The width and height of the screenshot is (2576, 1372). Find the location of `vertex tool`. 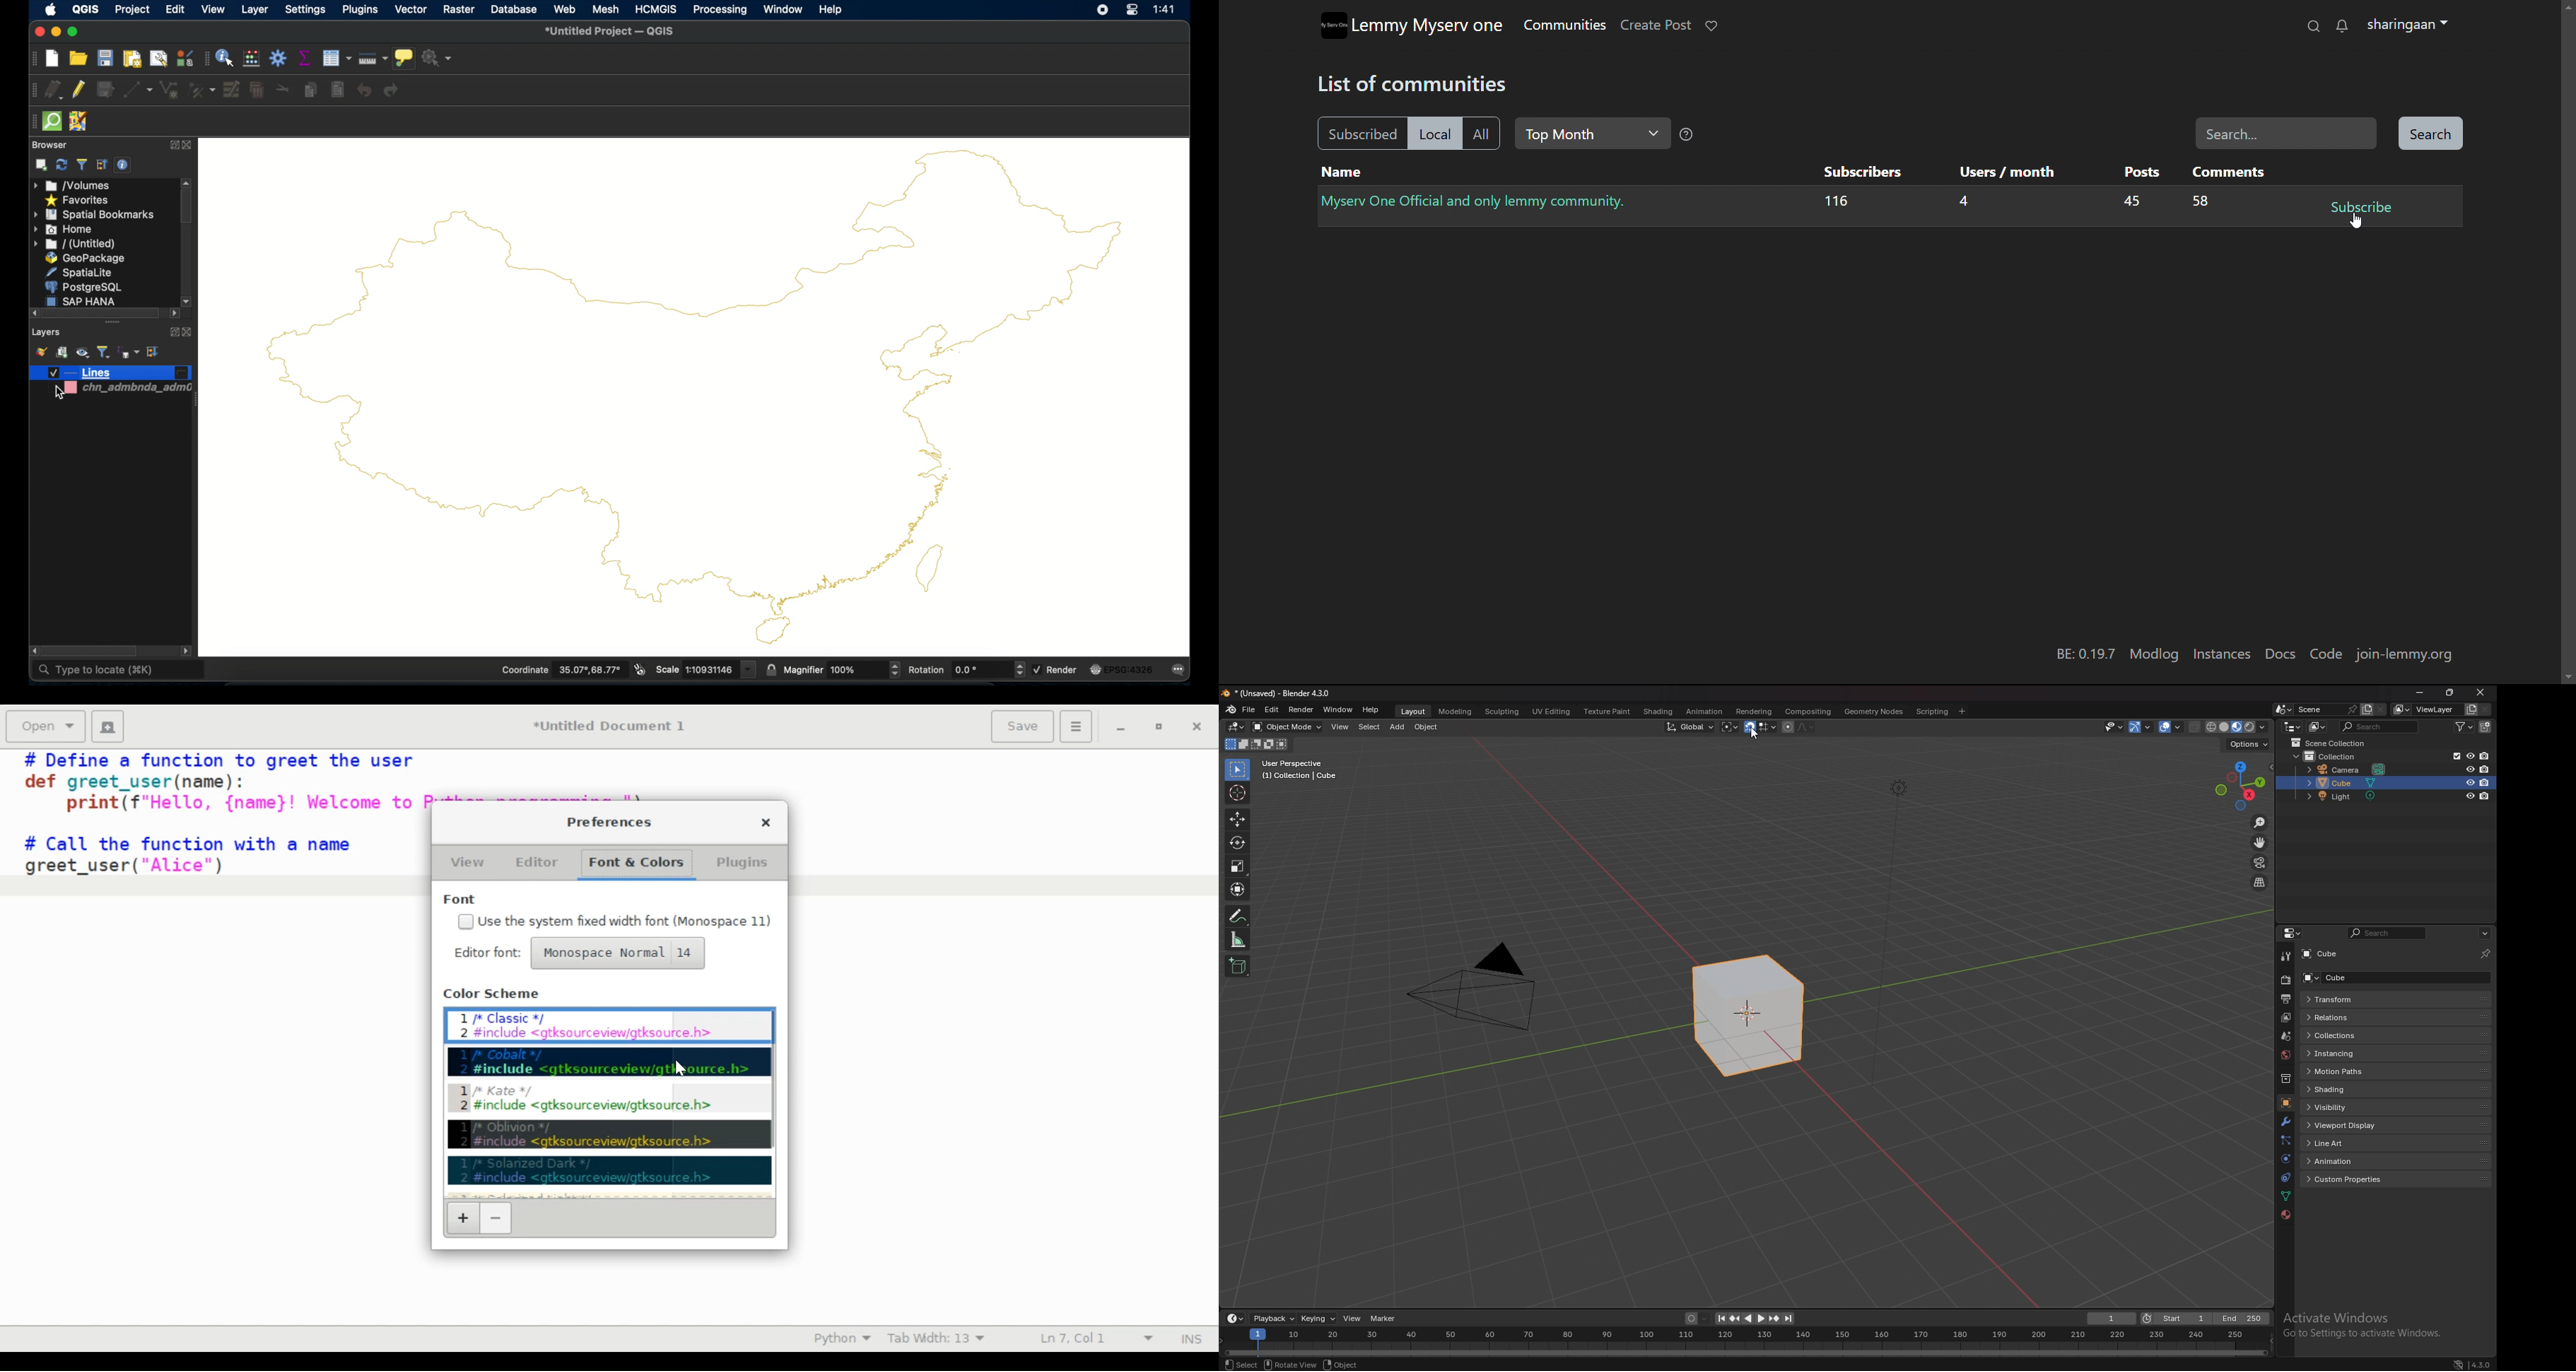

vertex tool is located at coordinates (202, 90).